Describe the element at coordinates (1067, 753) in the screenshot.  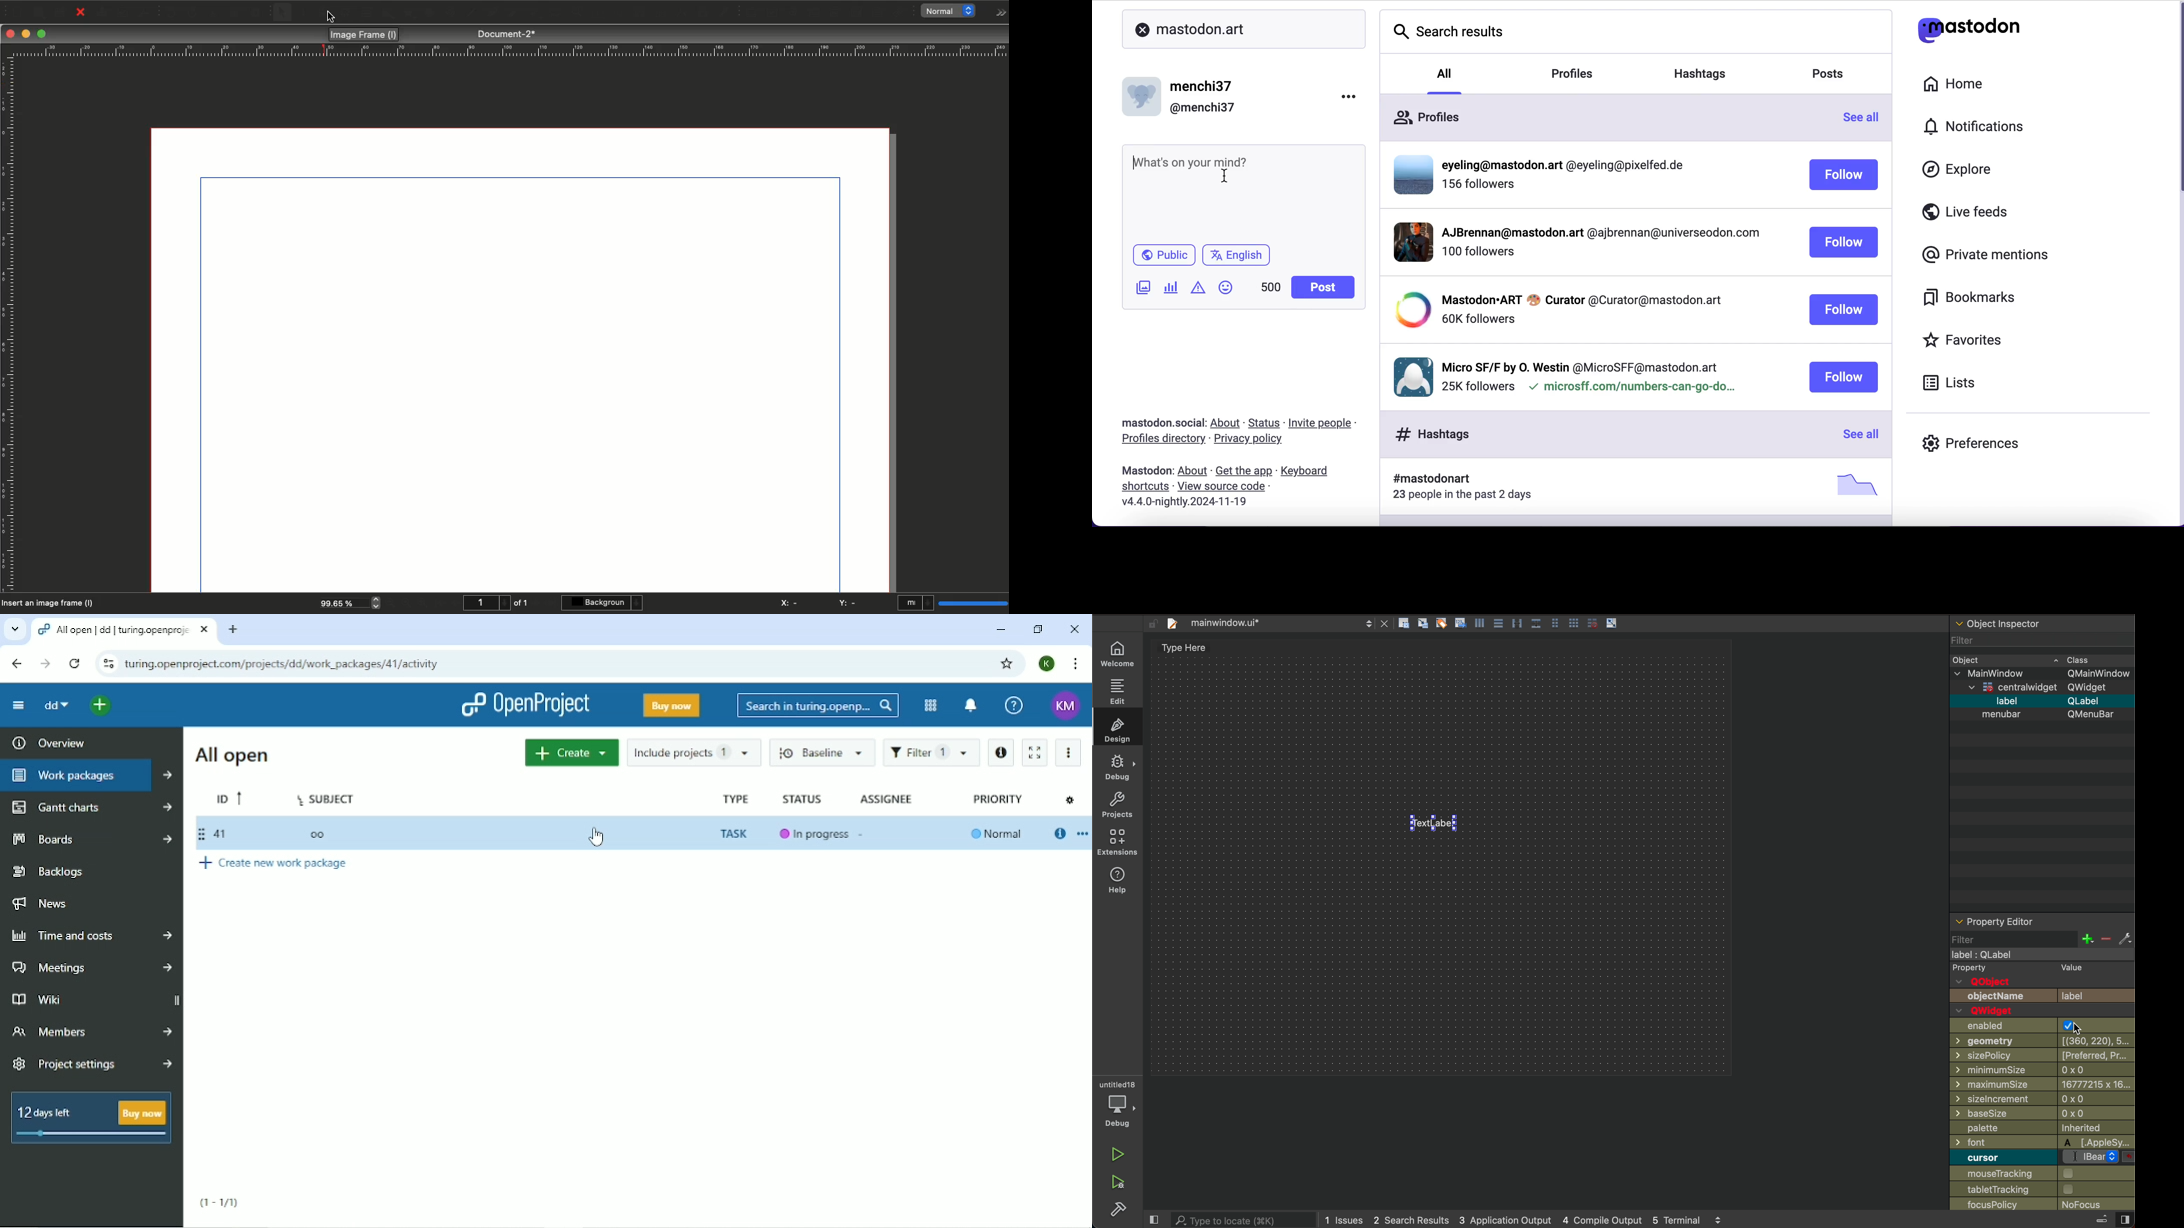
I see `More actions` at that location.